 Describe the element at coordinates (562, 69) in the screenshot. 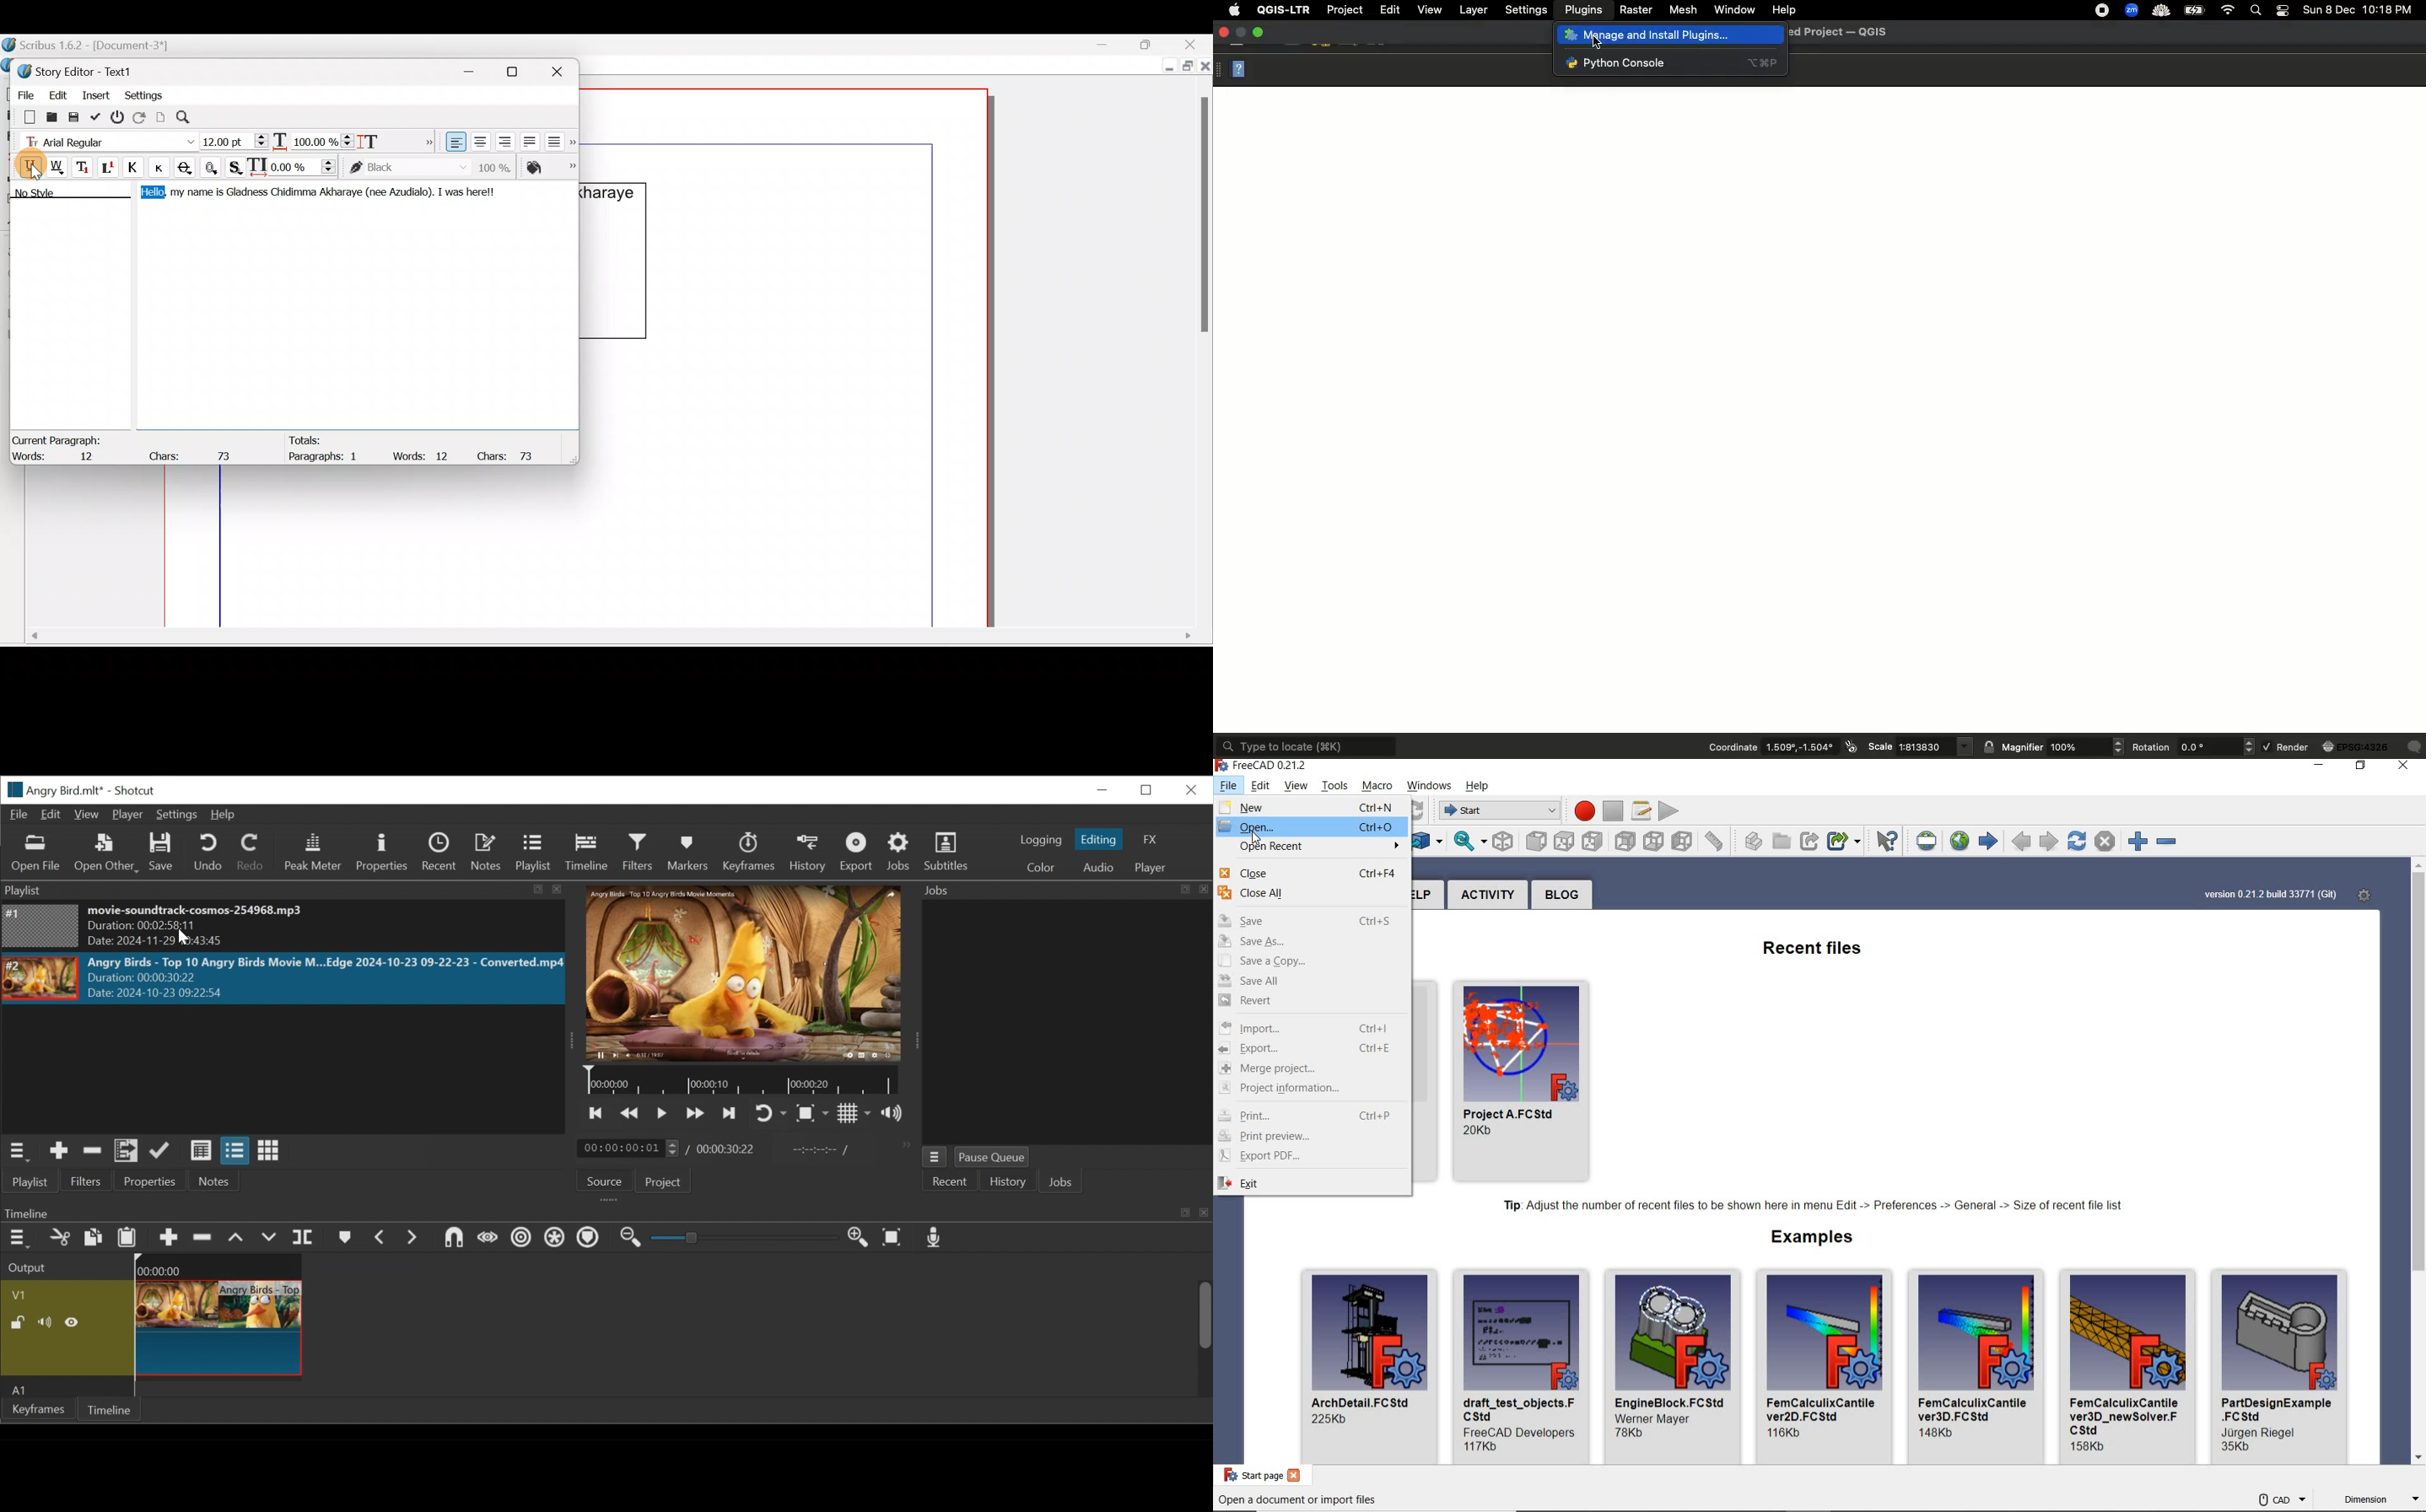

I see `Close` at that location.